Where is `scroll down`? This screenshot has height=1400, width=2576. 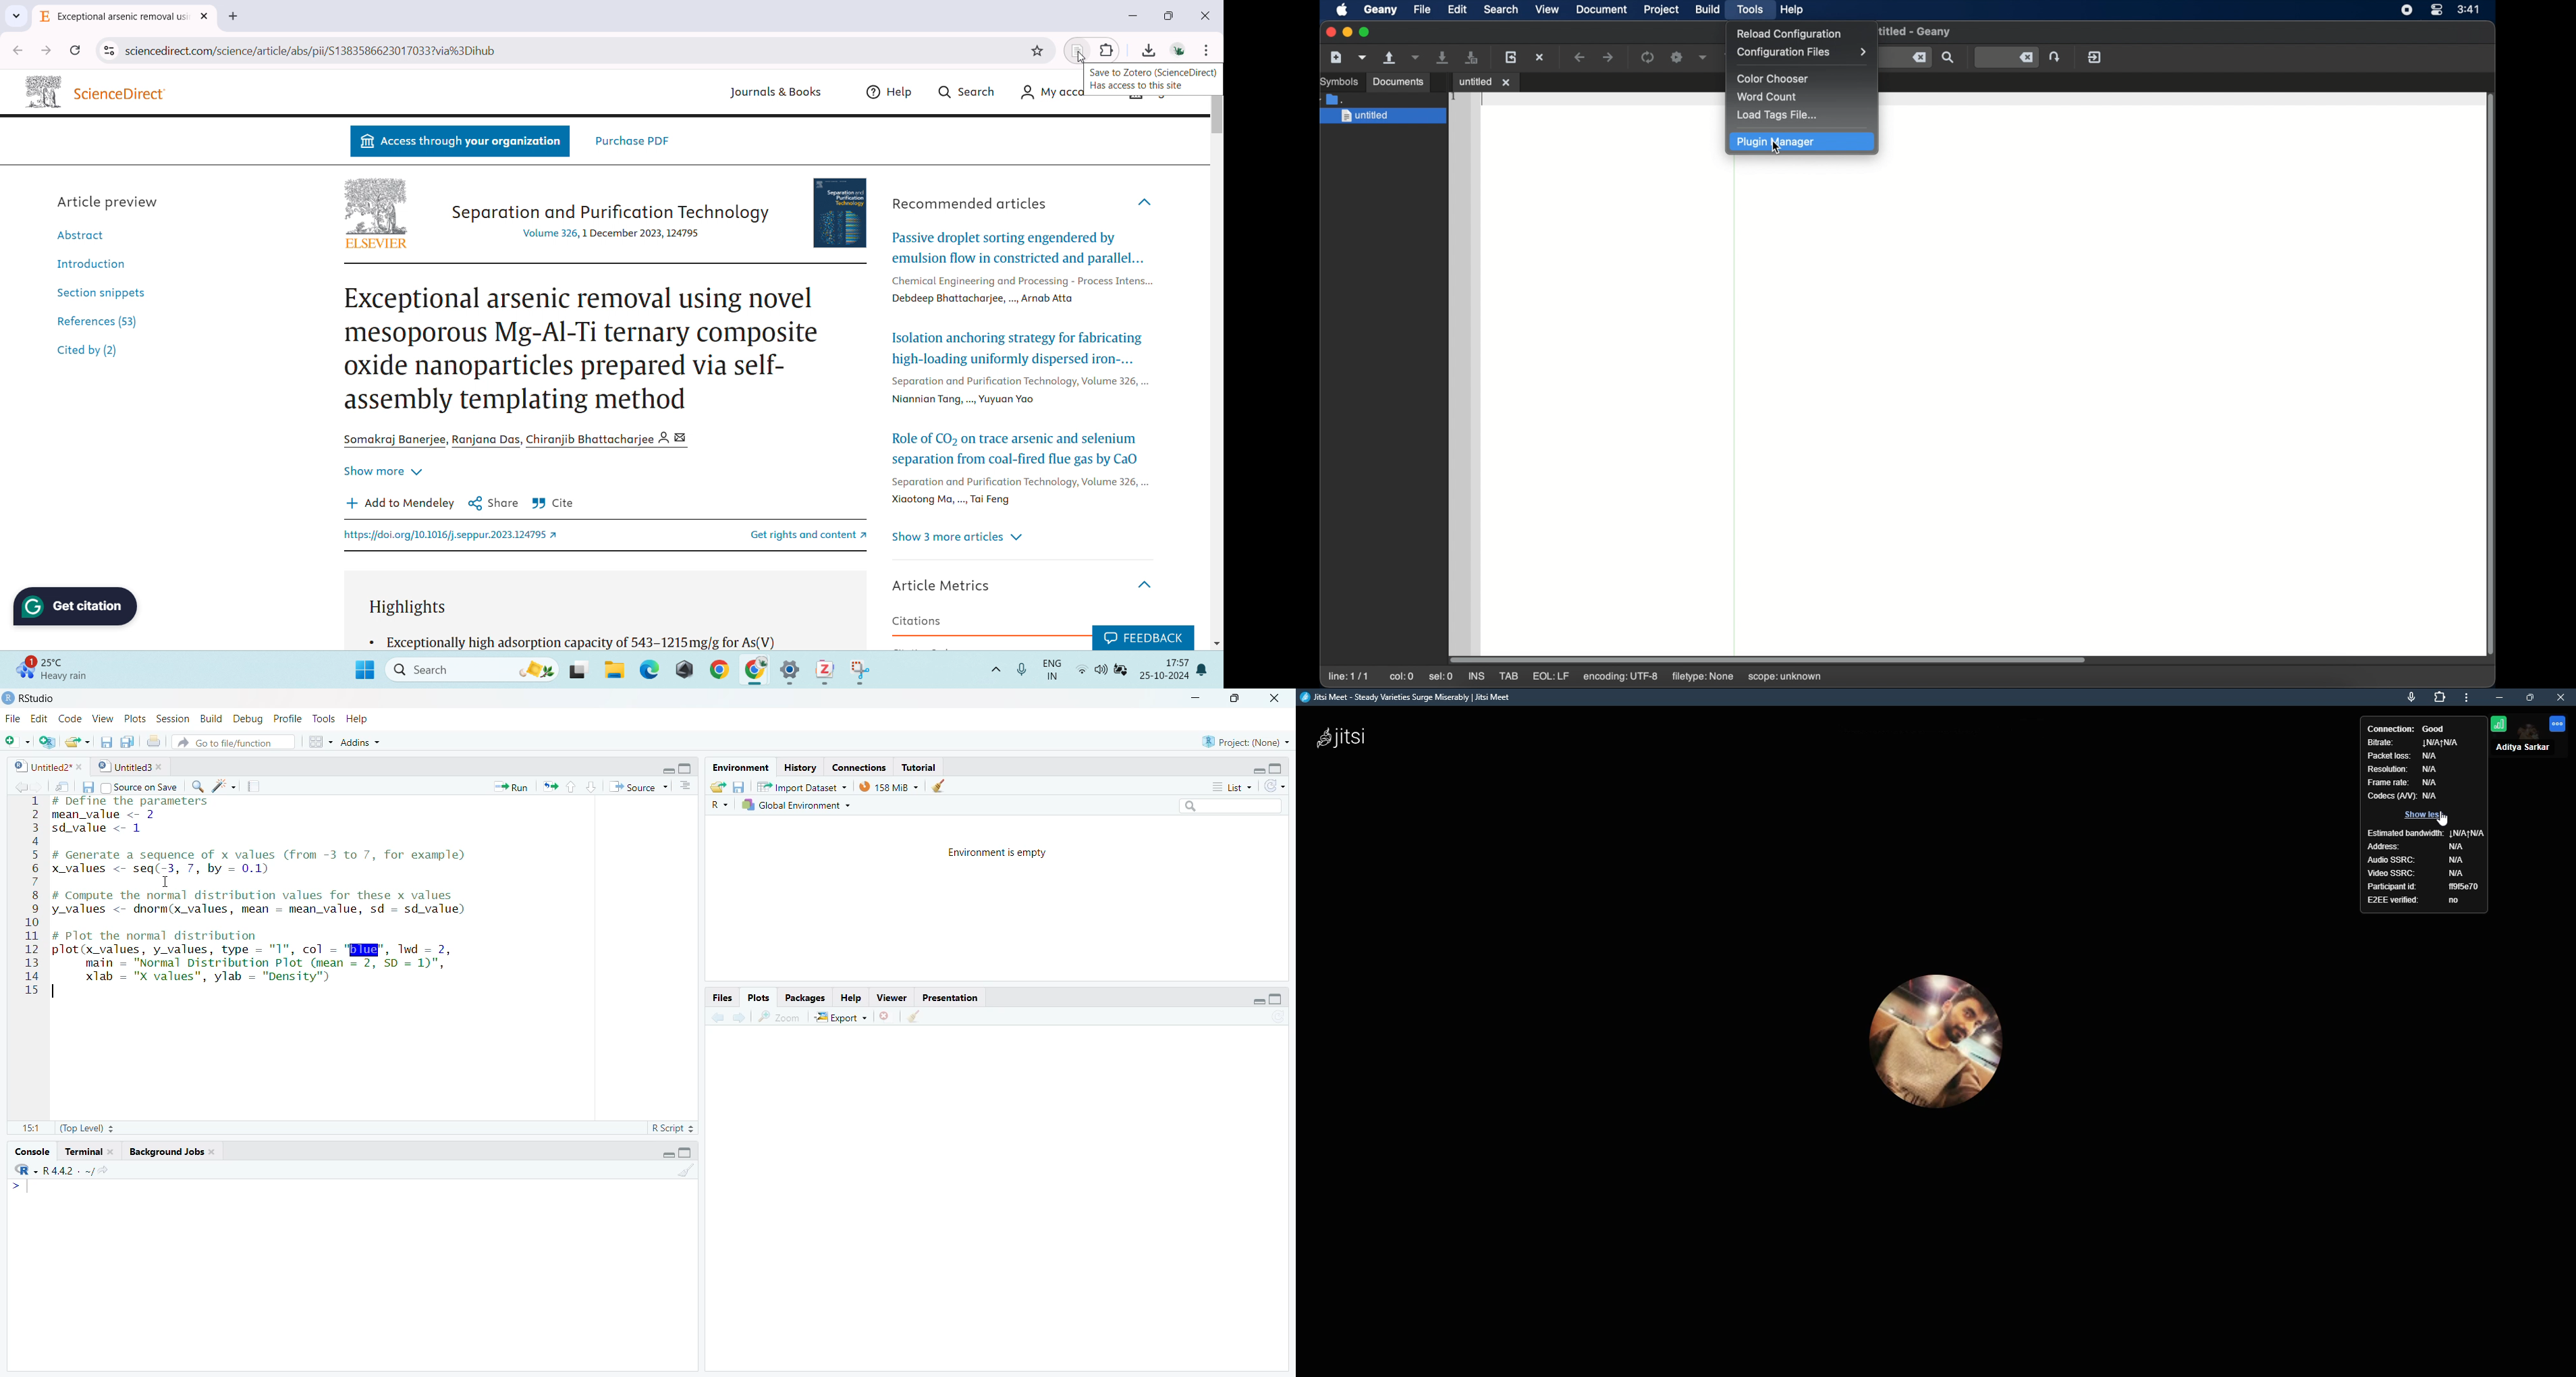
scroll down is located at coordinates (1216, 642).